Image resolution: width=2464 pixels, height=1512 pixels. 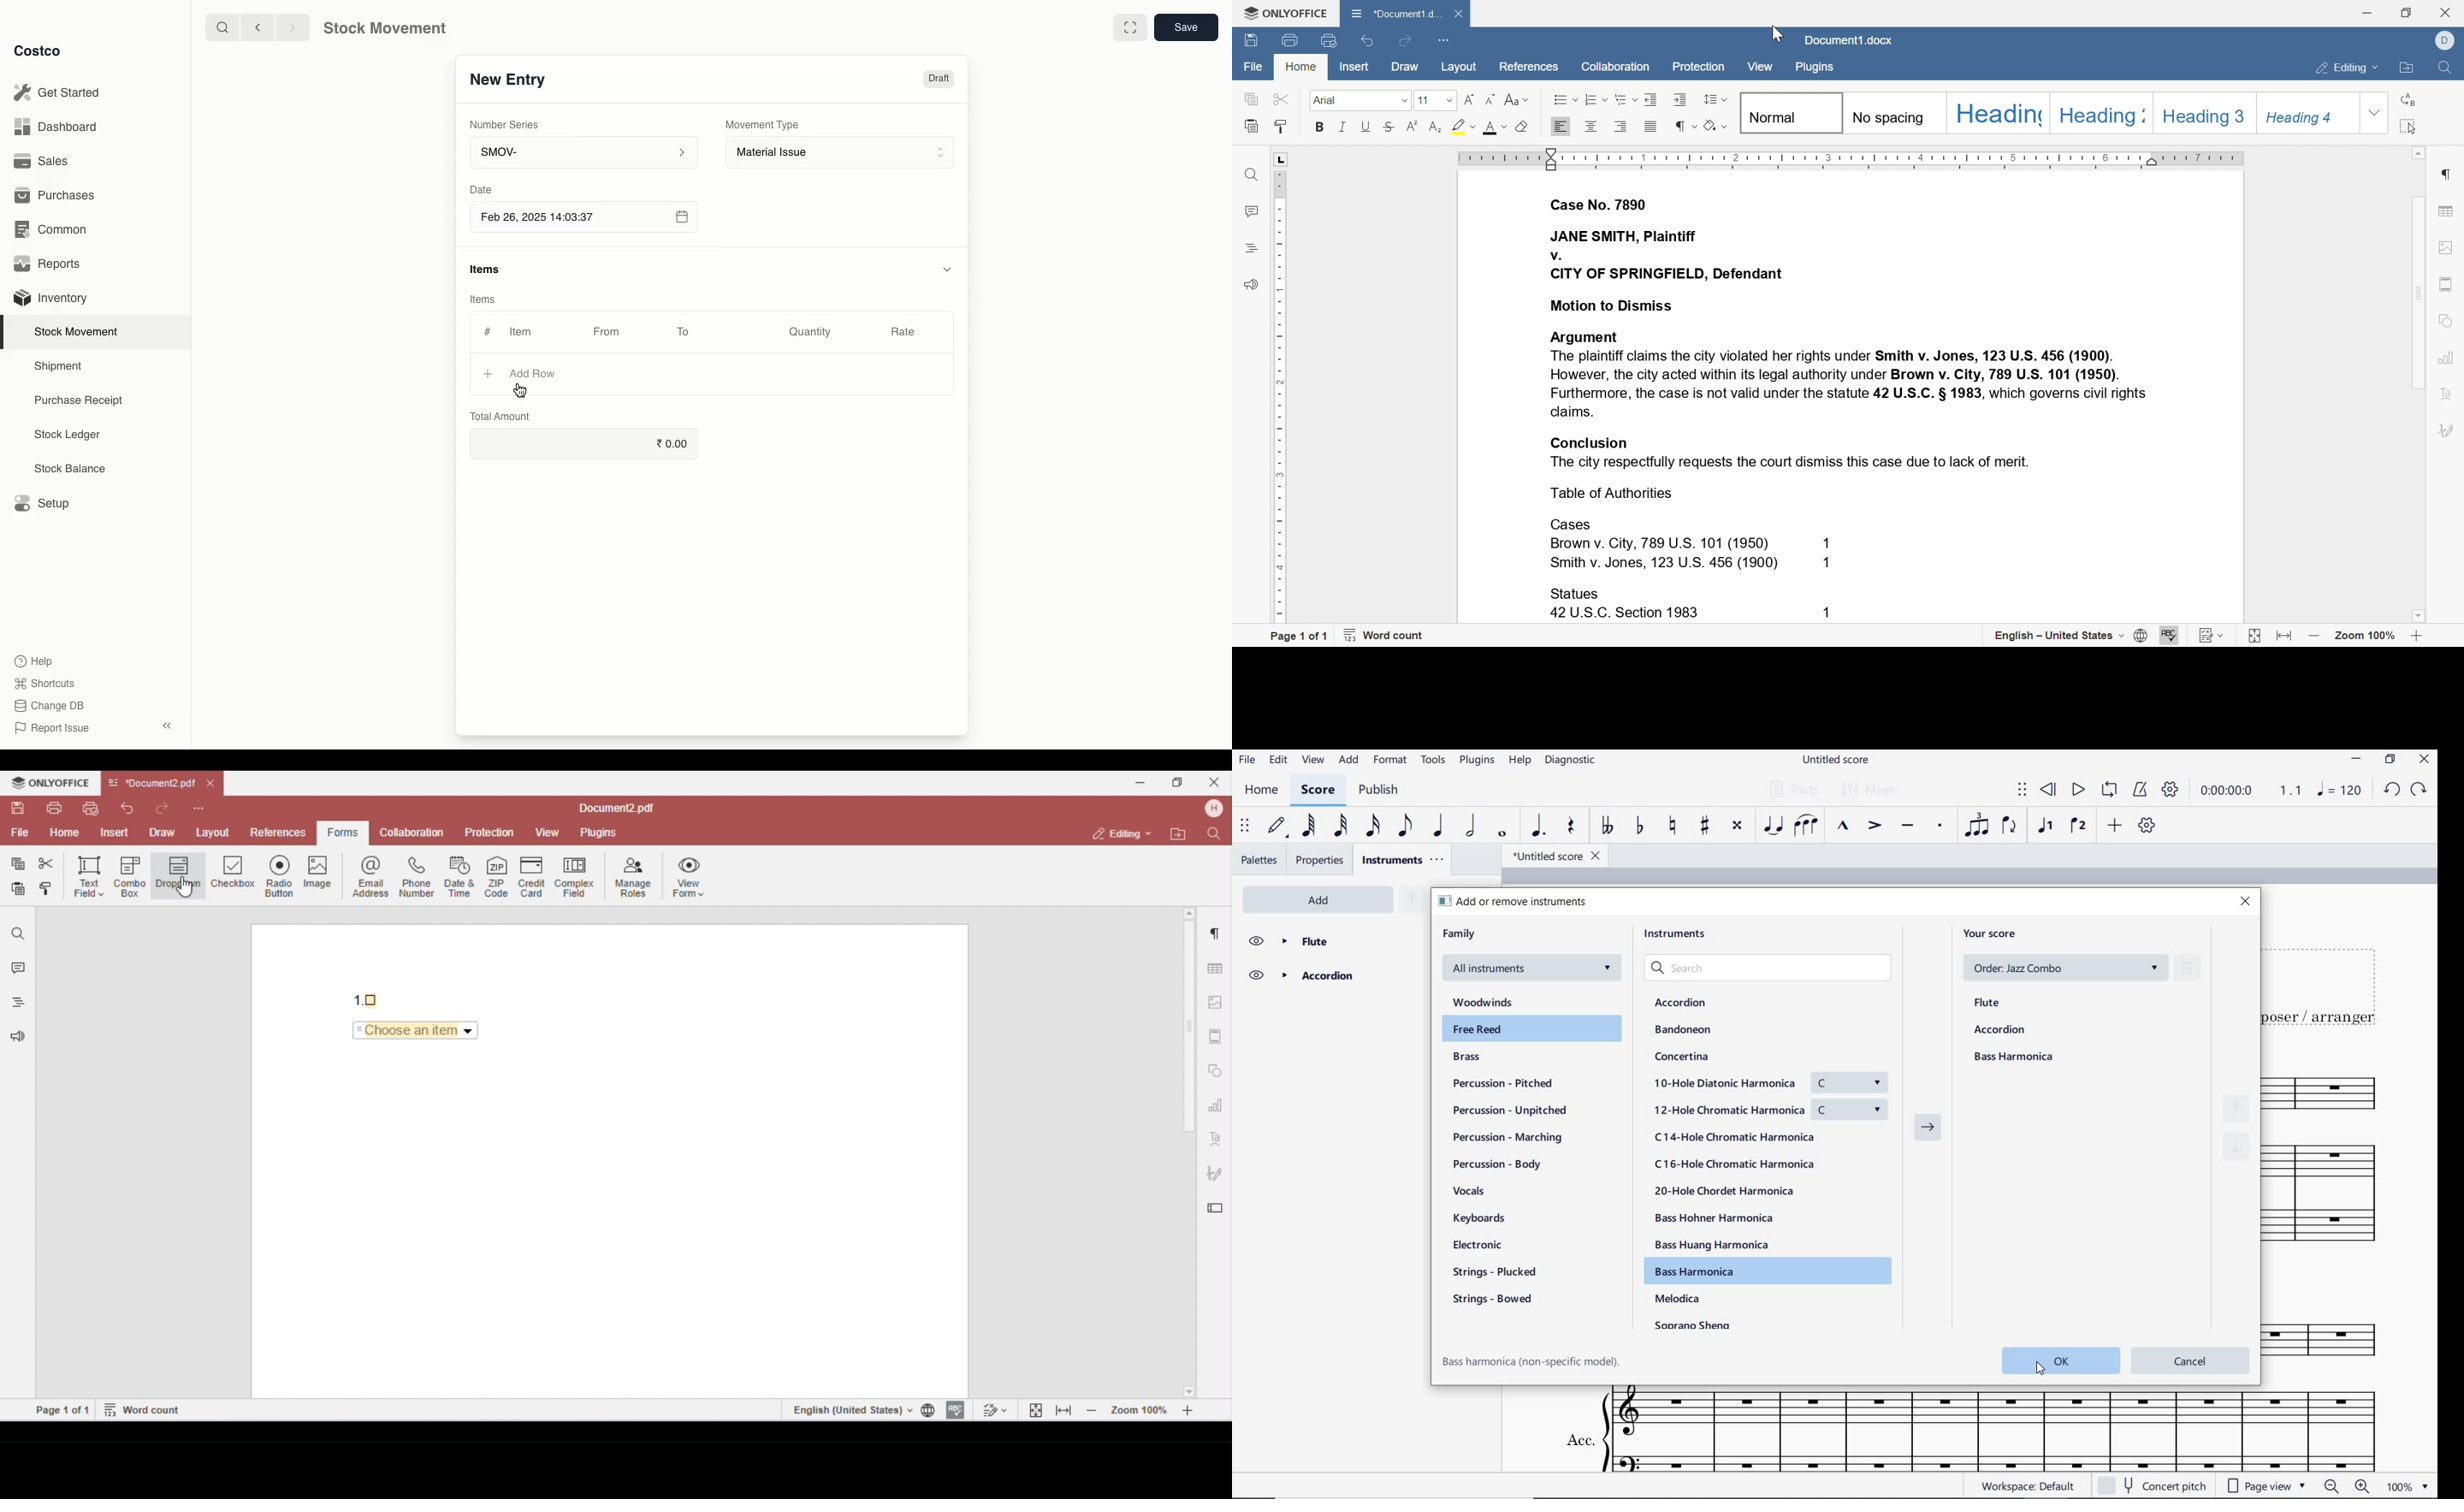 What do you see at coordinates (1460, 124) in the screenshot?
I see `highlight color` at bounding box center [1460, 124].